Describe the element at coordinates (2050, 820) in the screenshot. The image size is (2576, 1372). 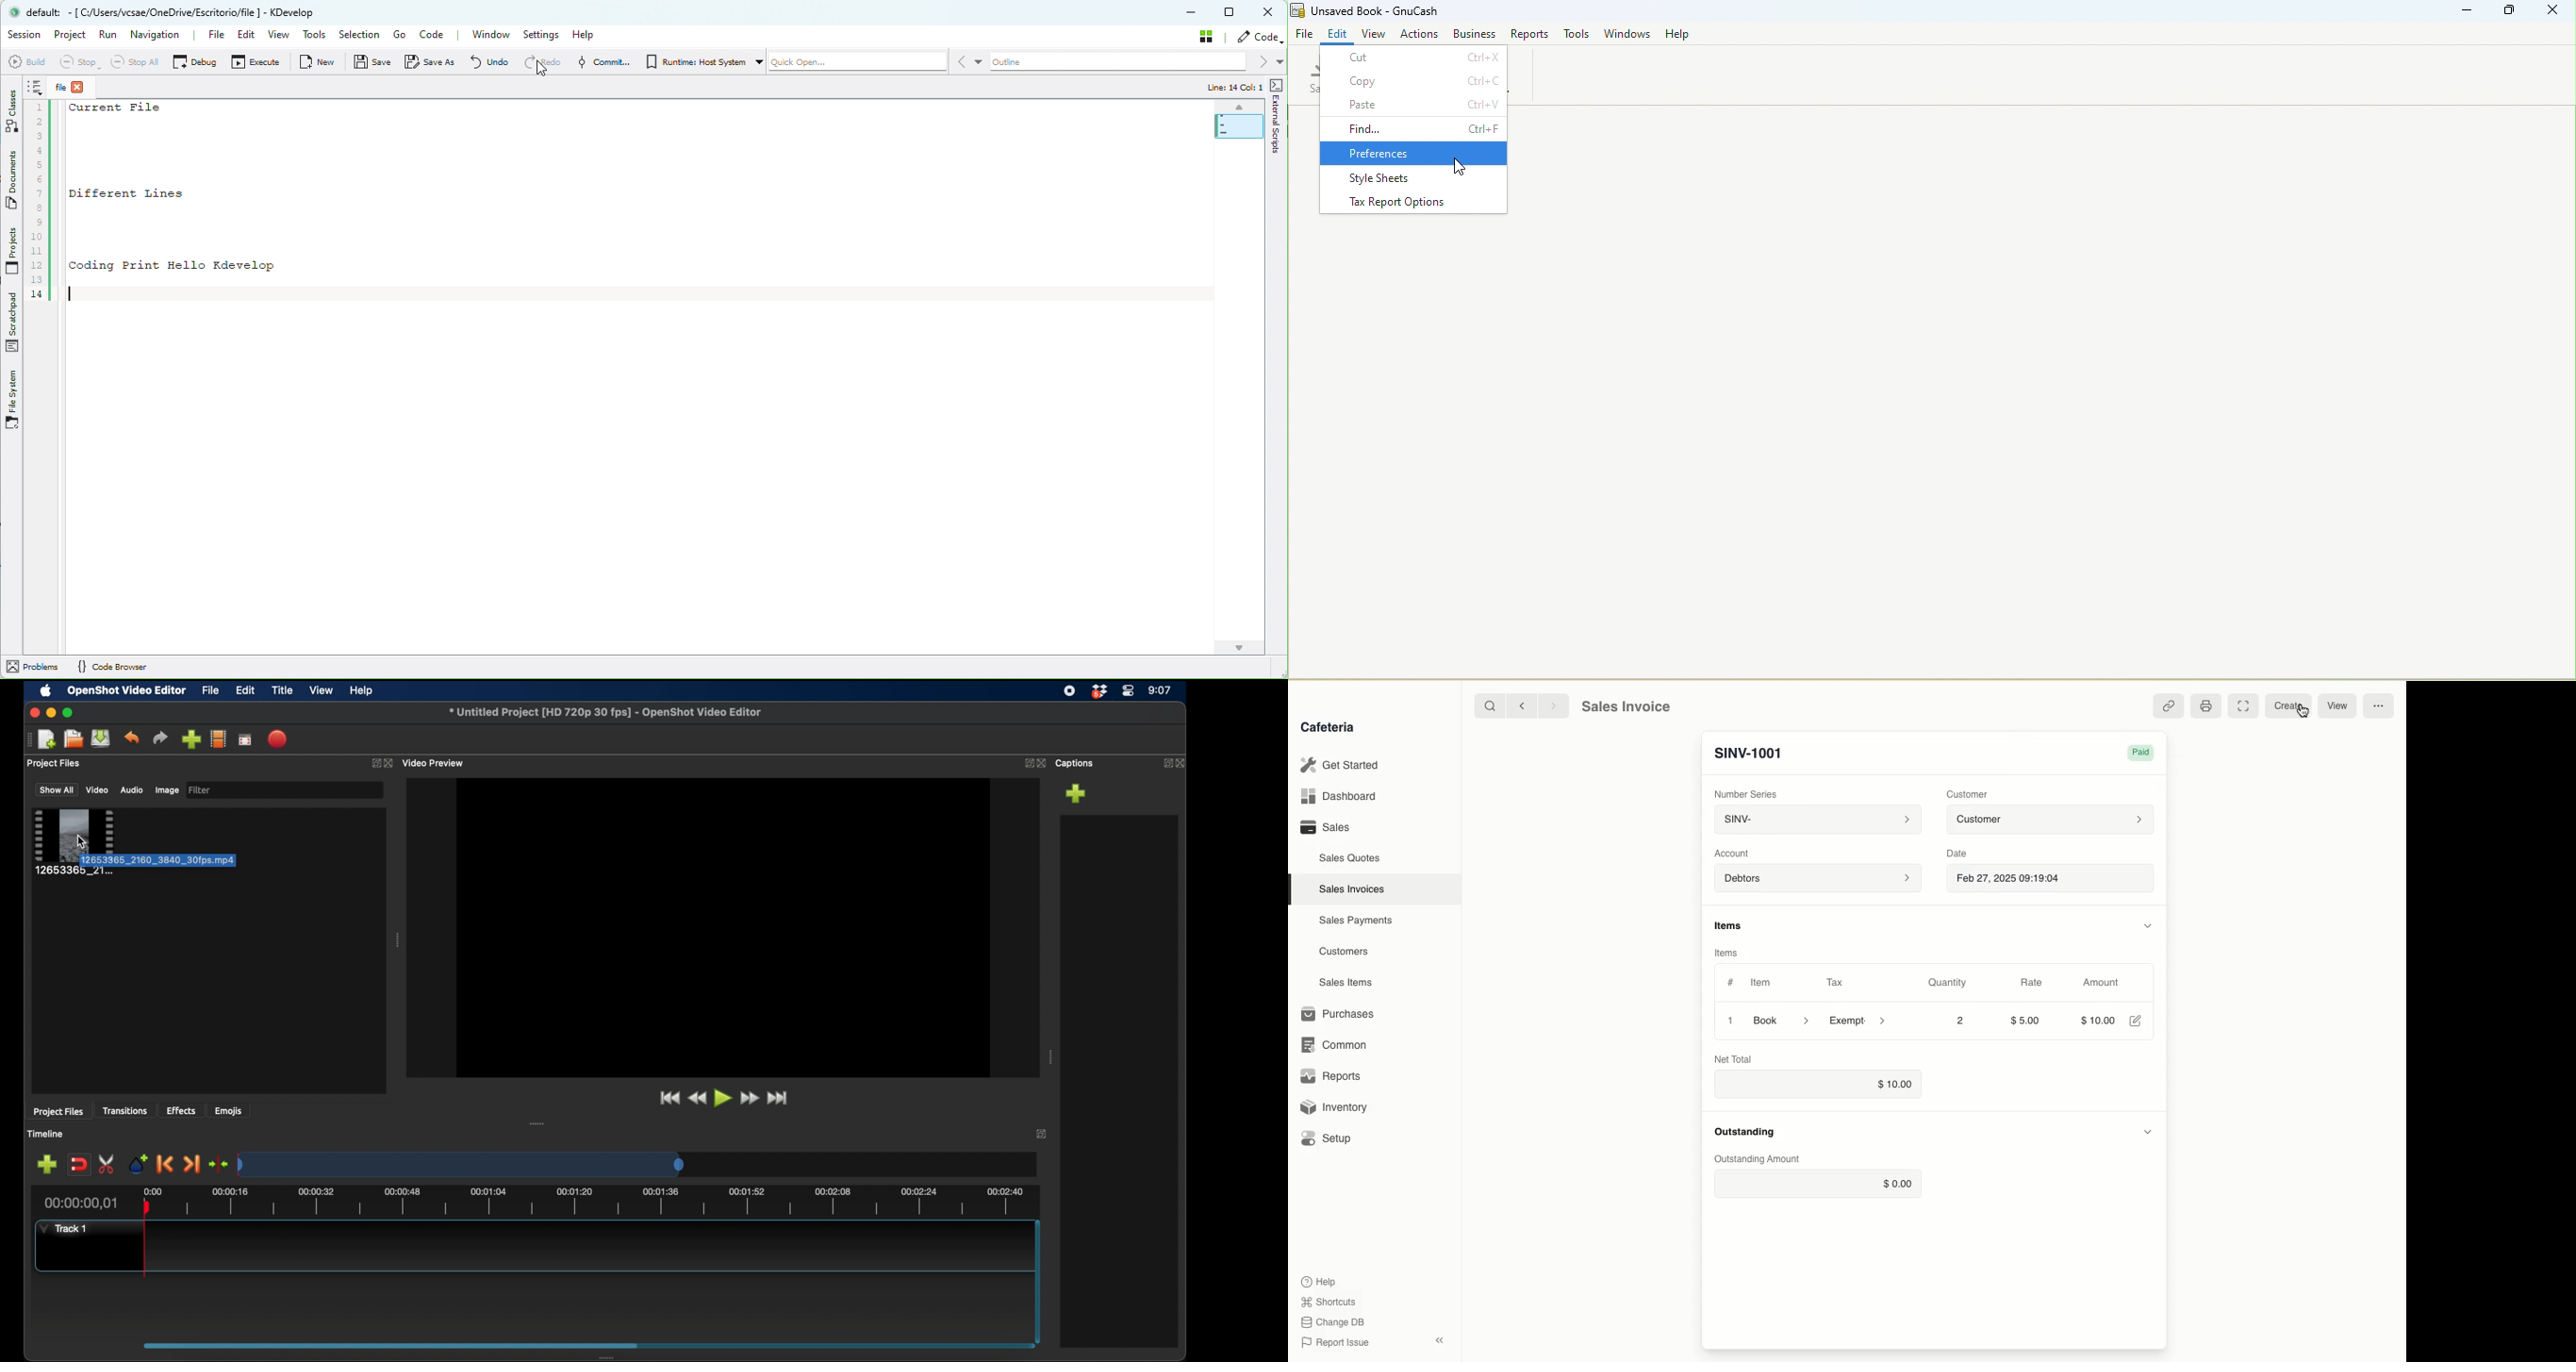
I see `Customer` at that location.